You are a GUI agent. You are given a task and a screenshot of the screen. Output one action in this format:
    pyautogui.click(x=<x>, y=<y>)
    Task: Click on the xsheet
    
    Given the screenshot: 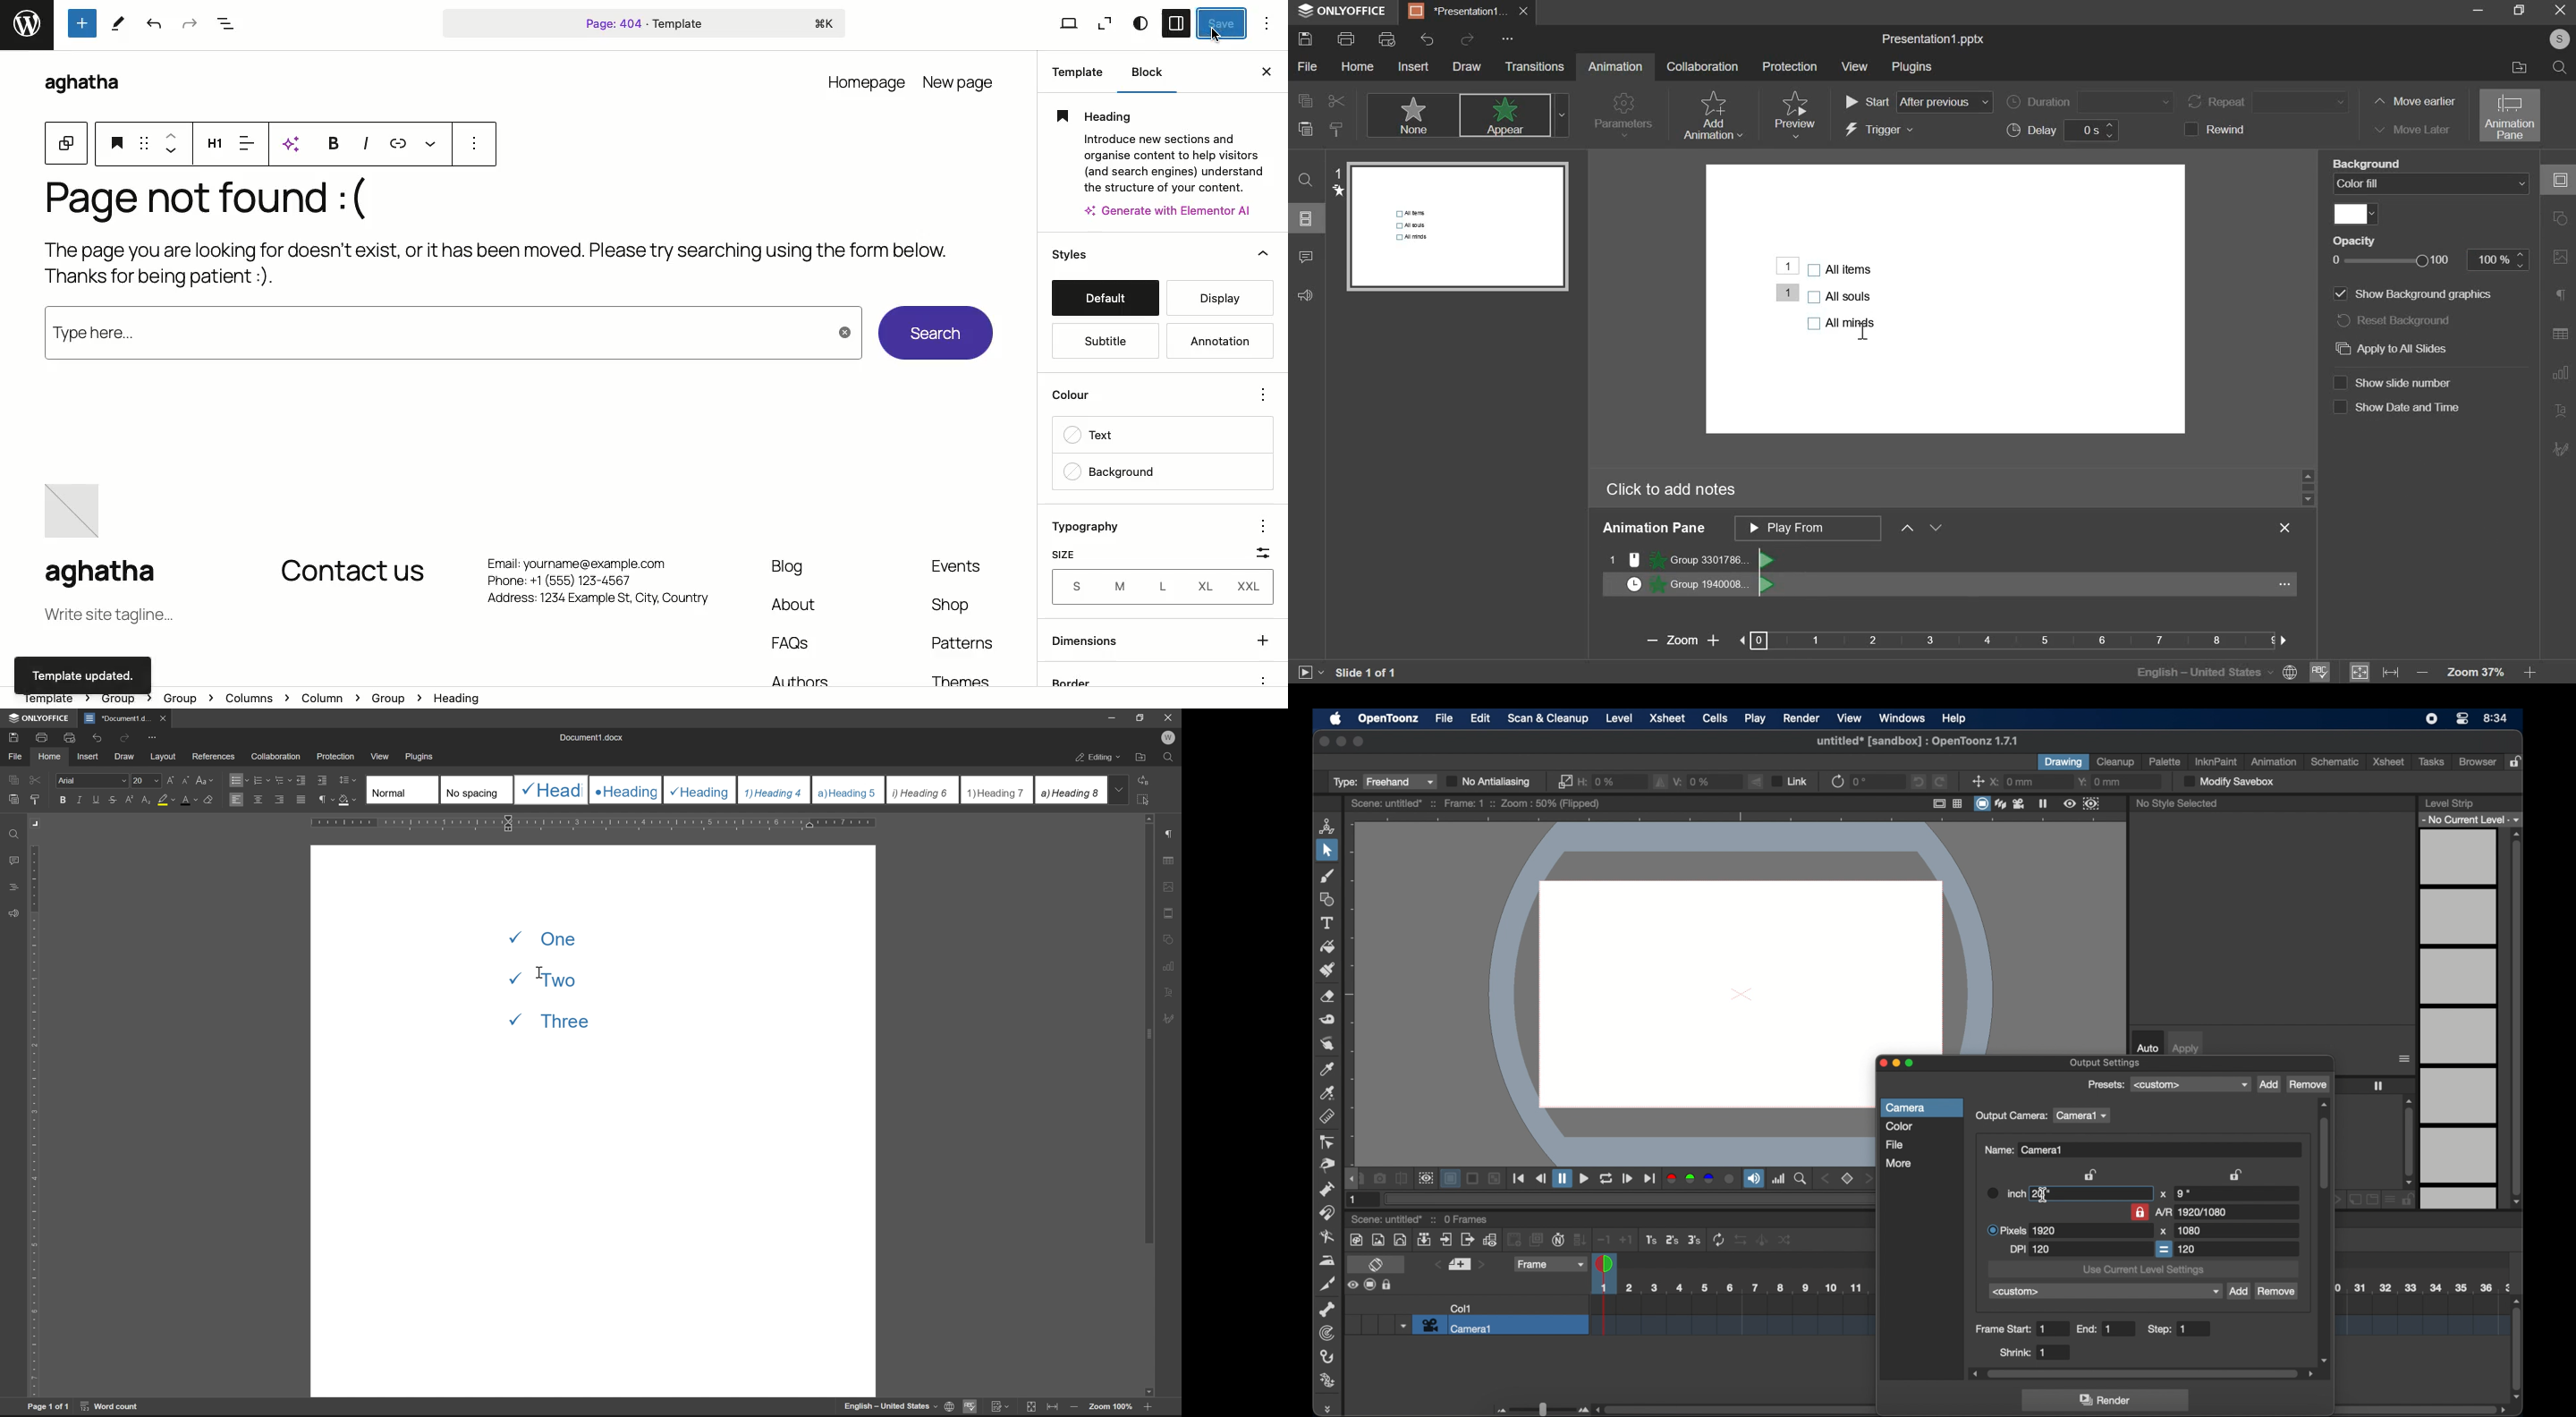 What is the action you would take?
    pyautogui.click(x=1667, y=718)
    